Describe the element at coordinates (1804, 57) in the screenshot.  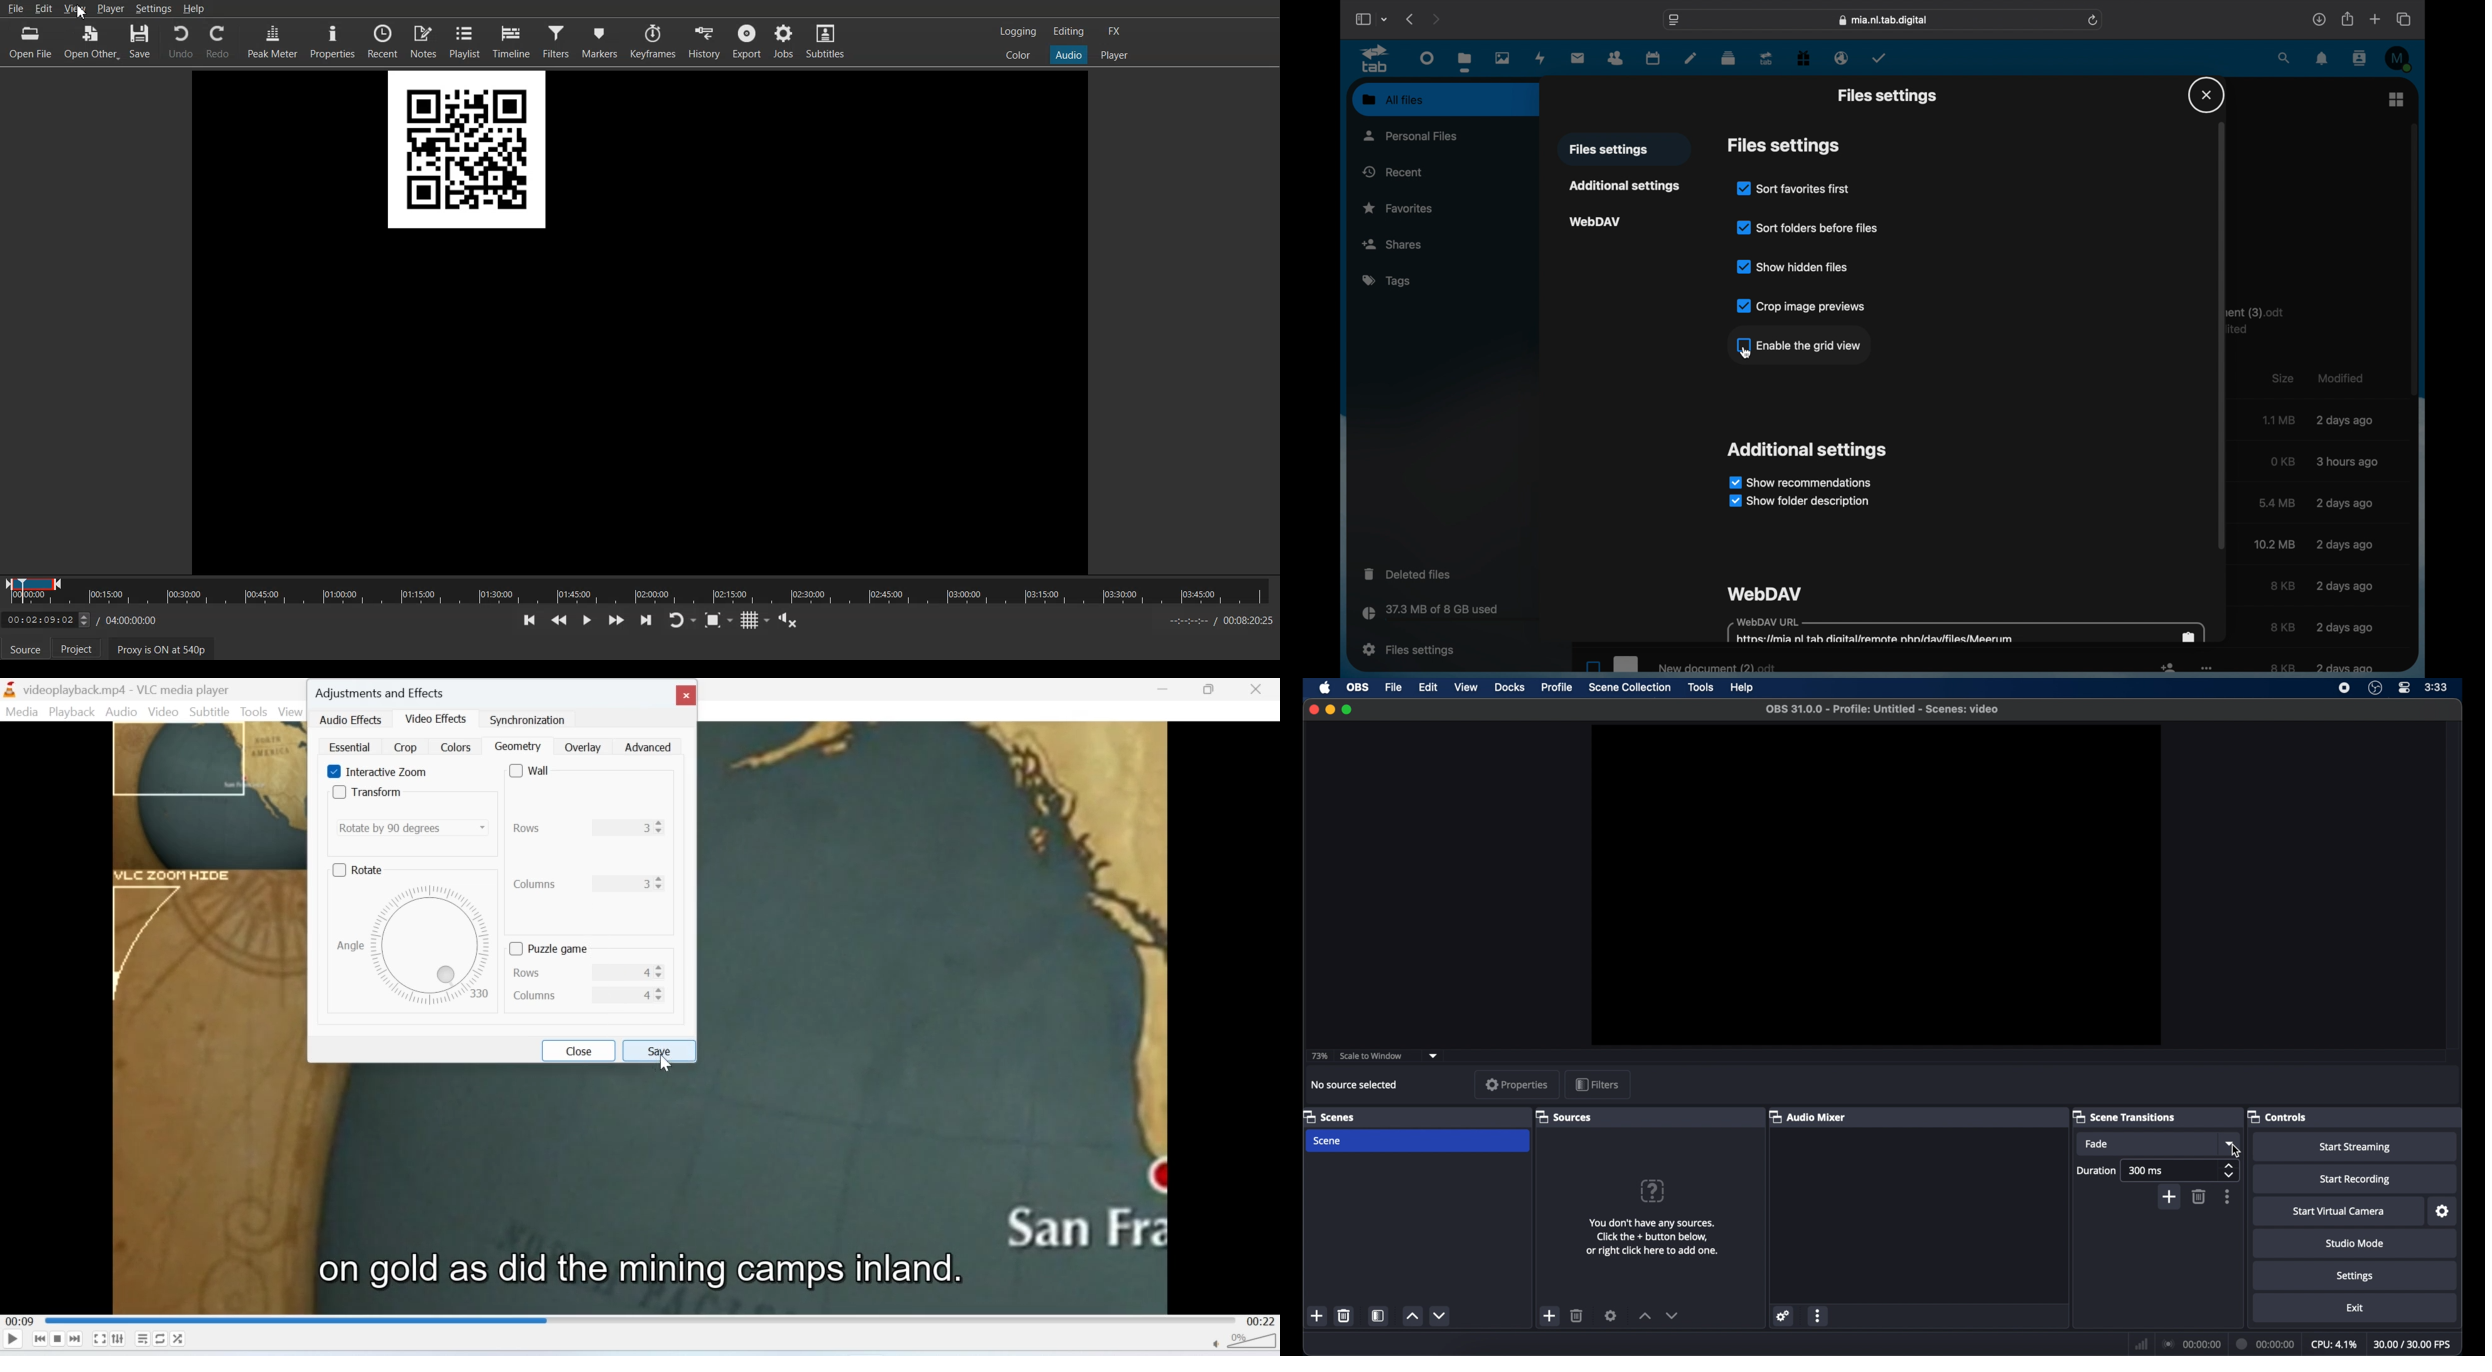
I see `free trial` at that location.